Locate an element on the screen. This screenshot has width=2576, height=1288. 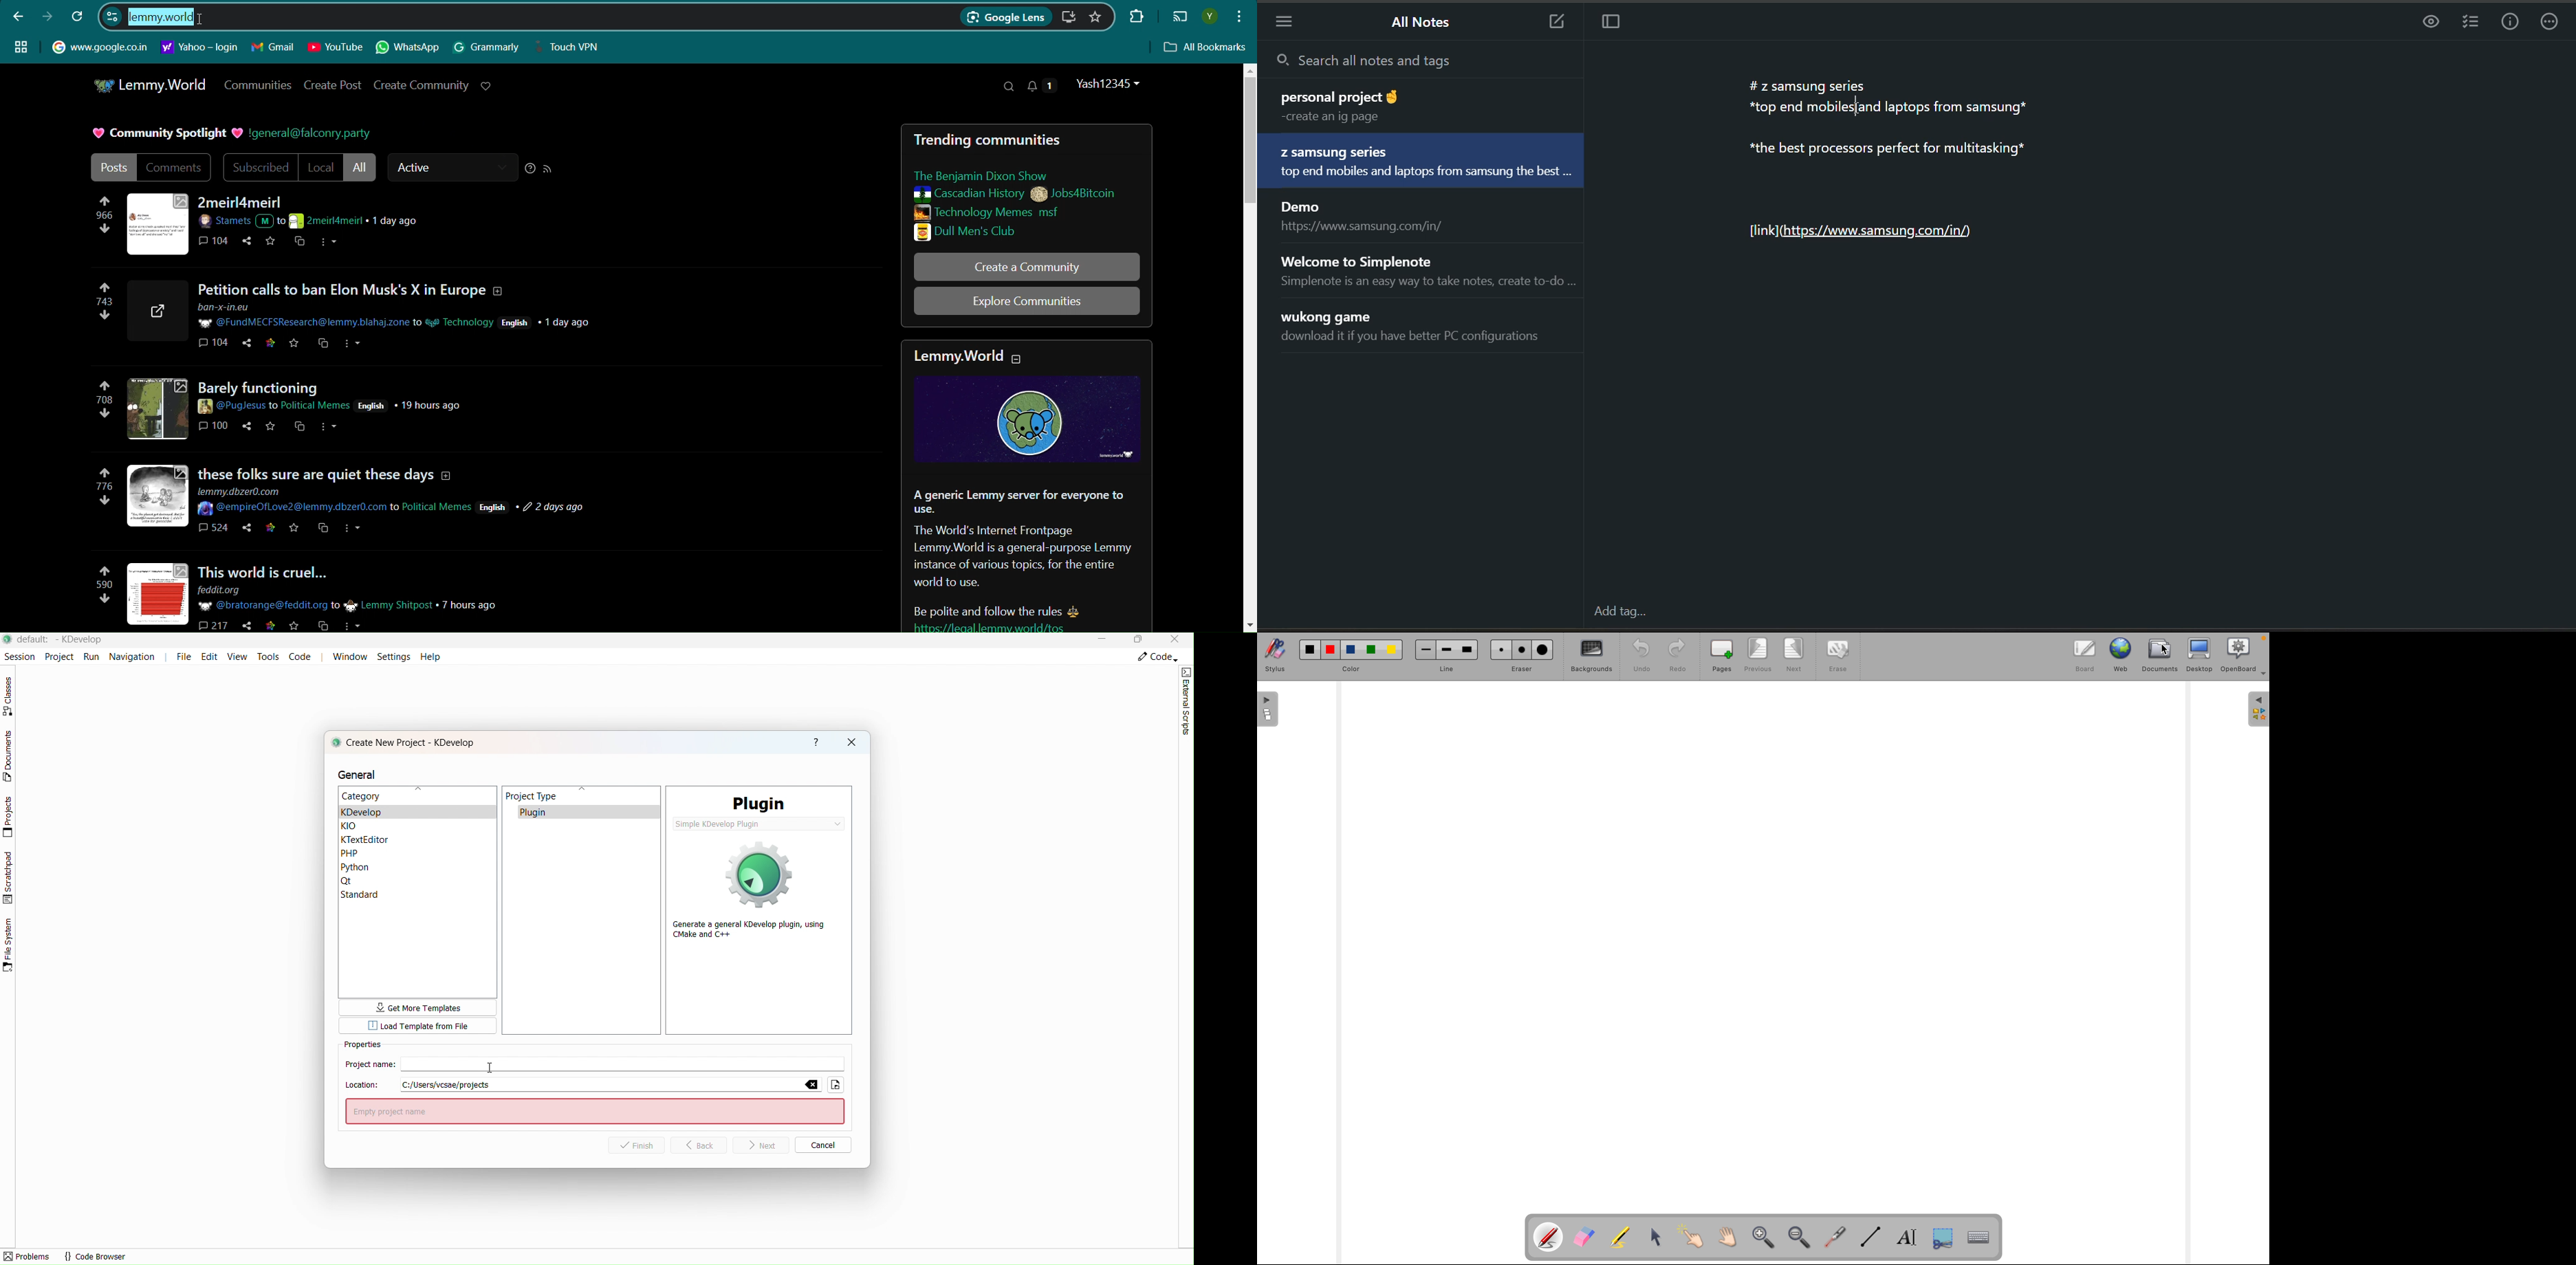
Image is located at coordinates (158, 223).